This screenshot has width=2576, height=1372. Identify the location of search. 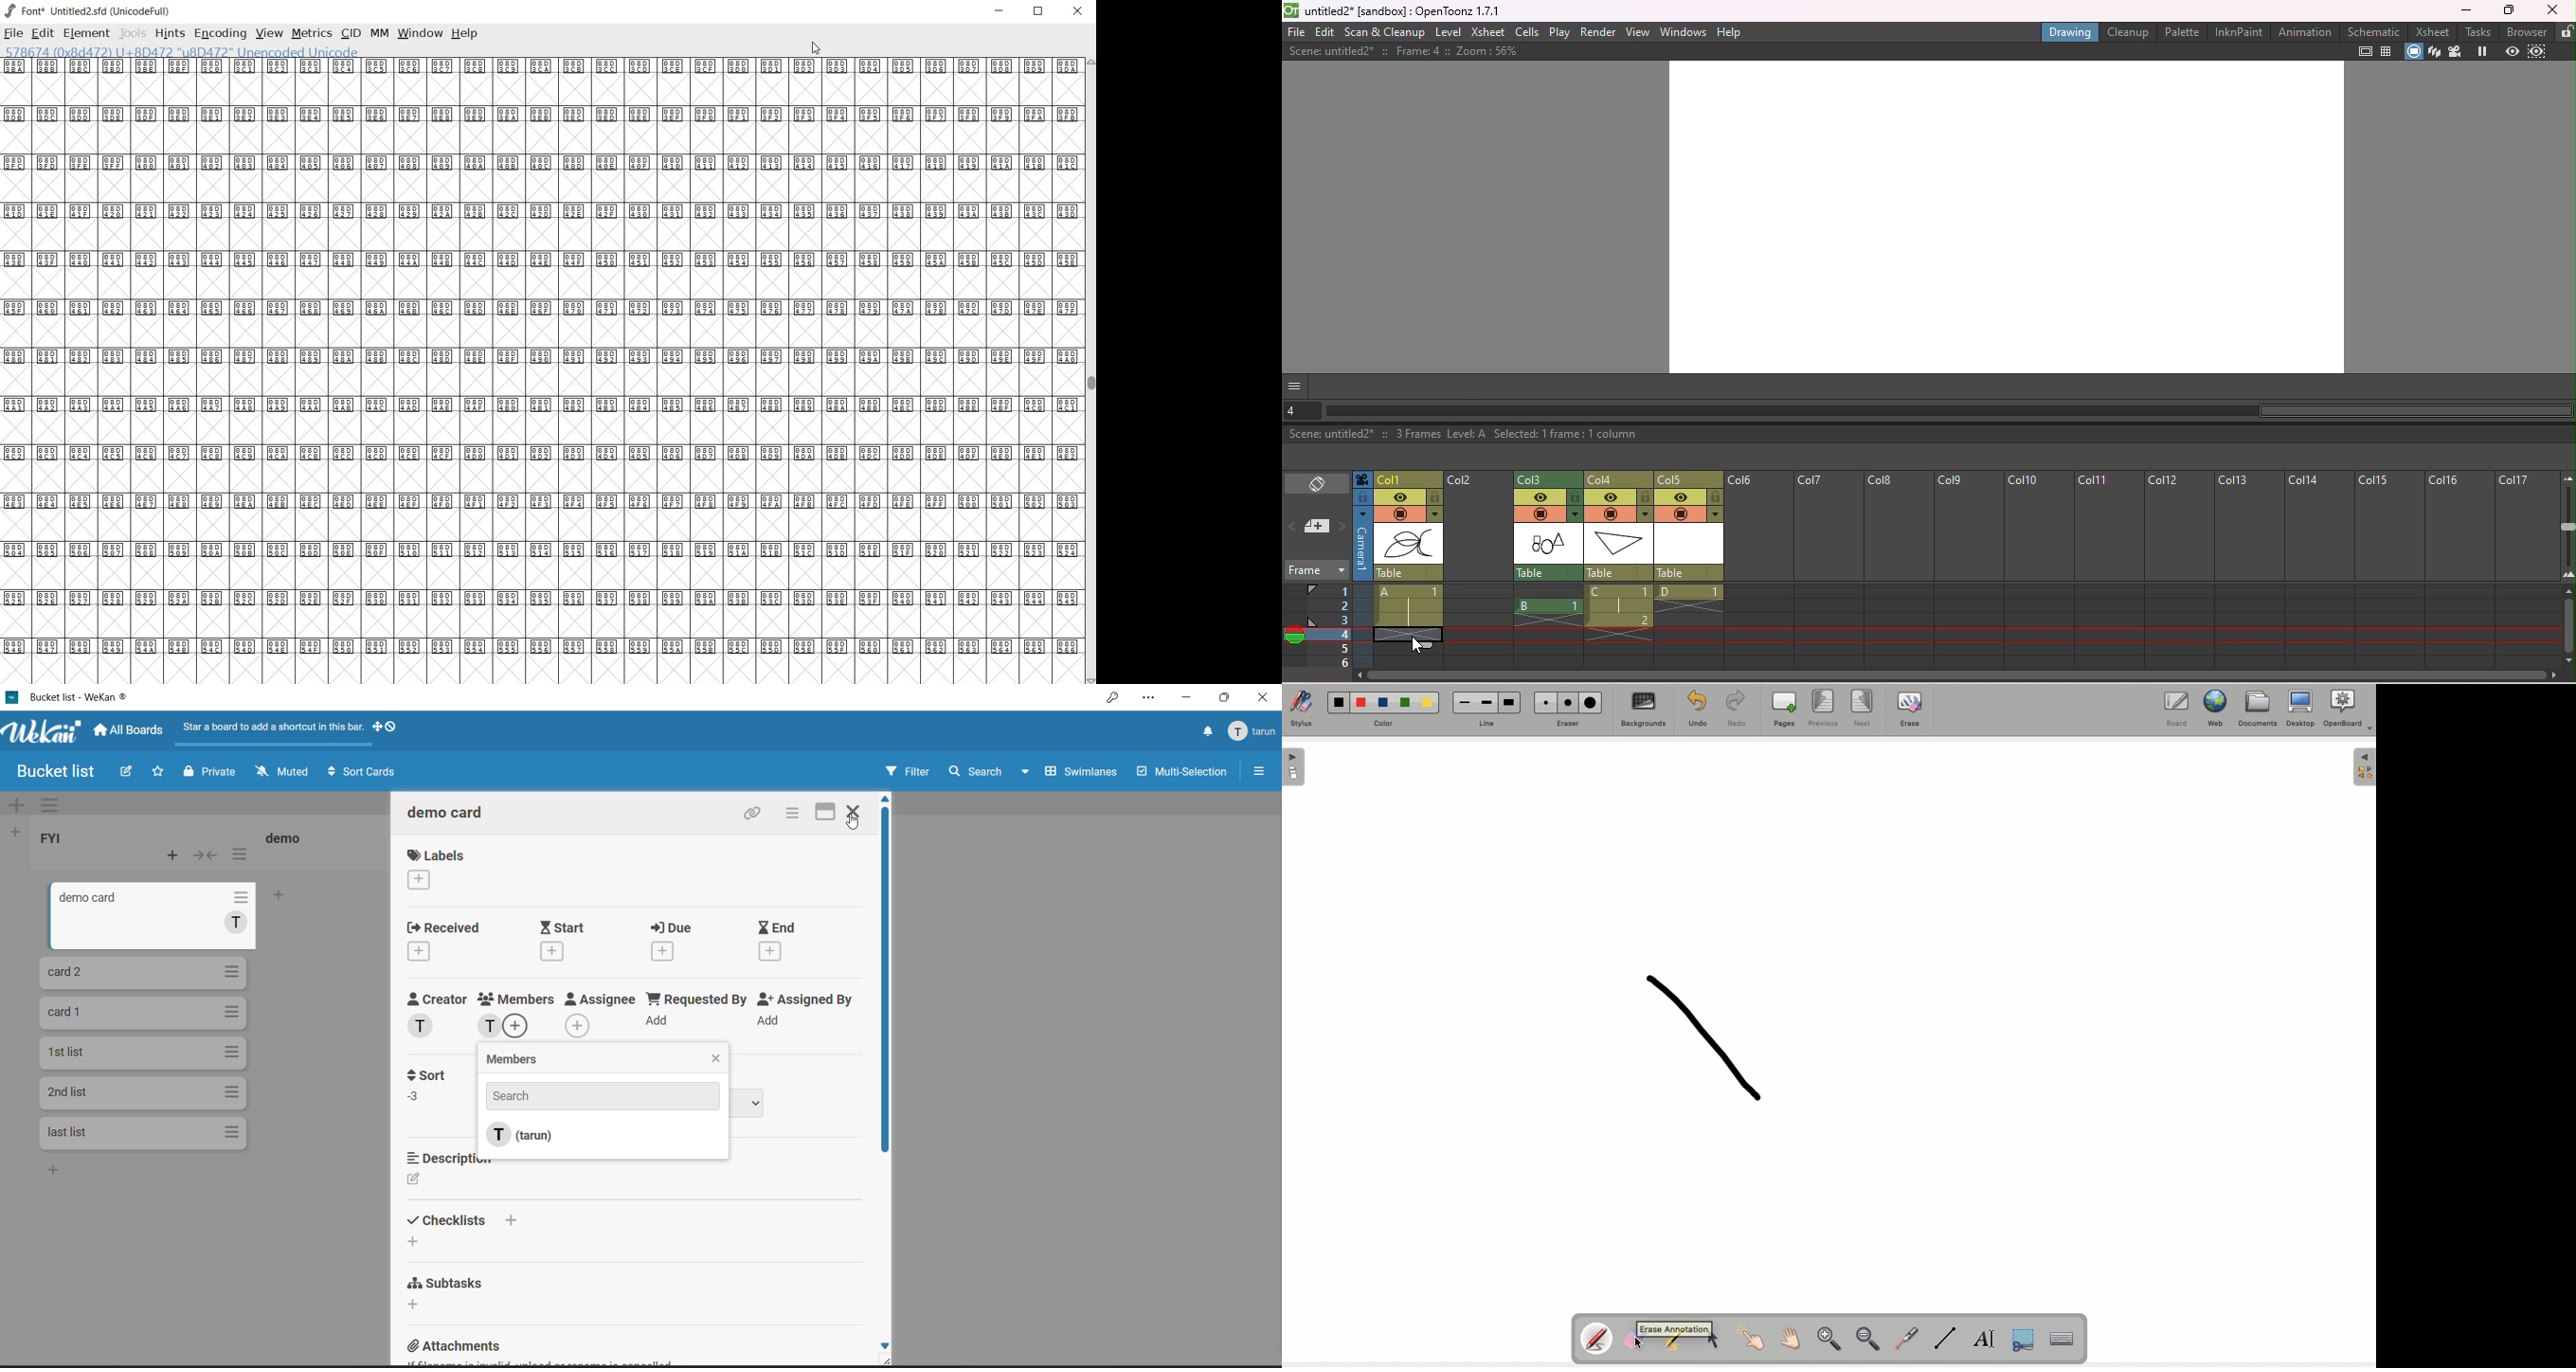
(977, 774).